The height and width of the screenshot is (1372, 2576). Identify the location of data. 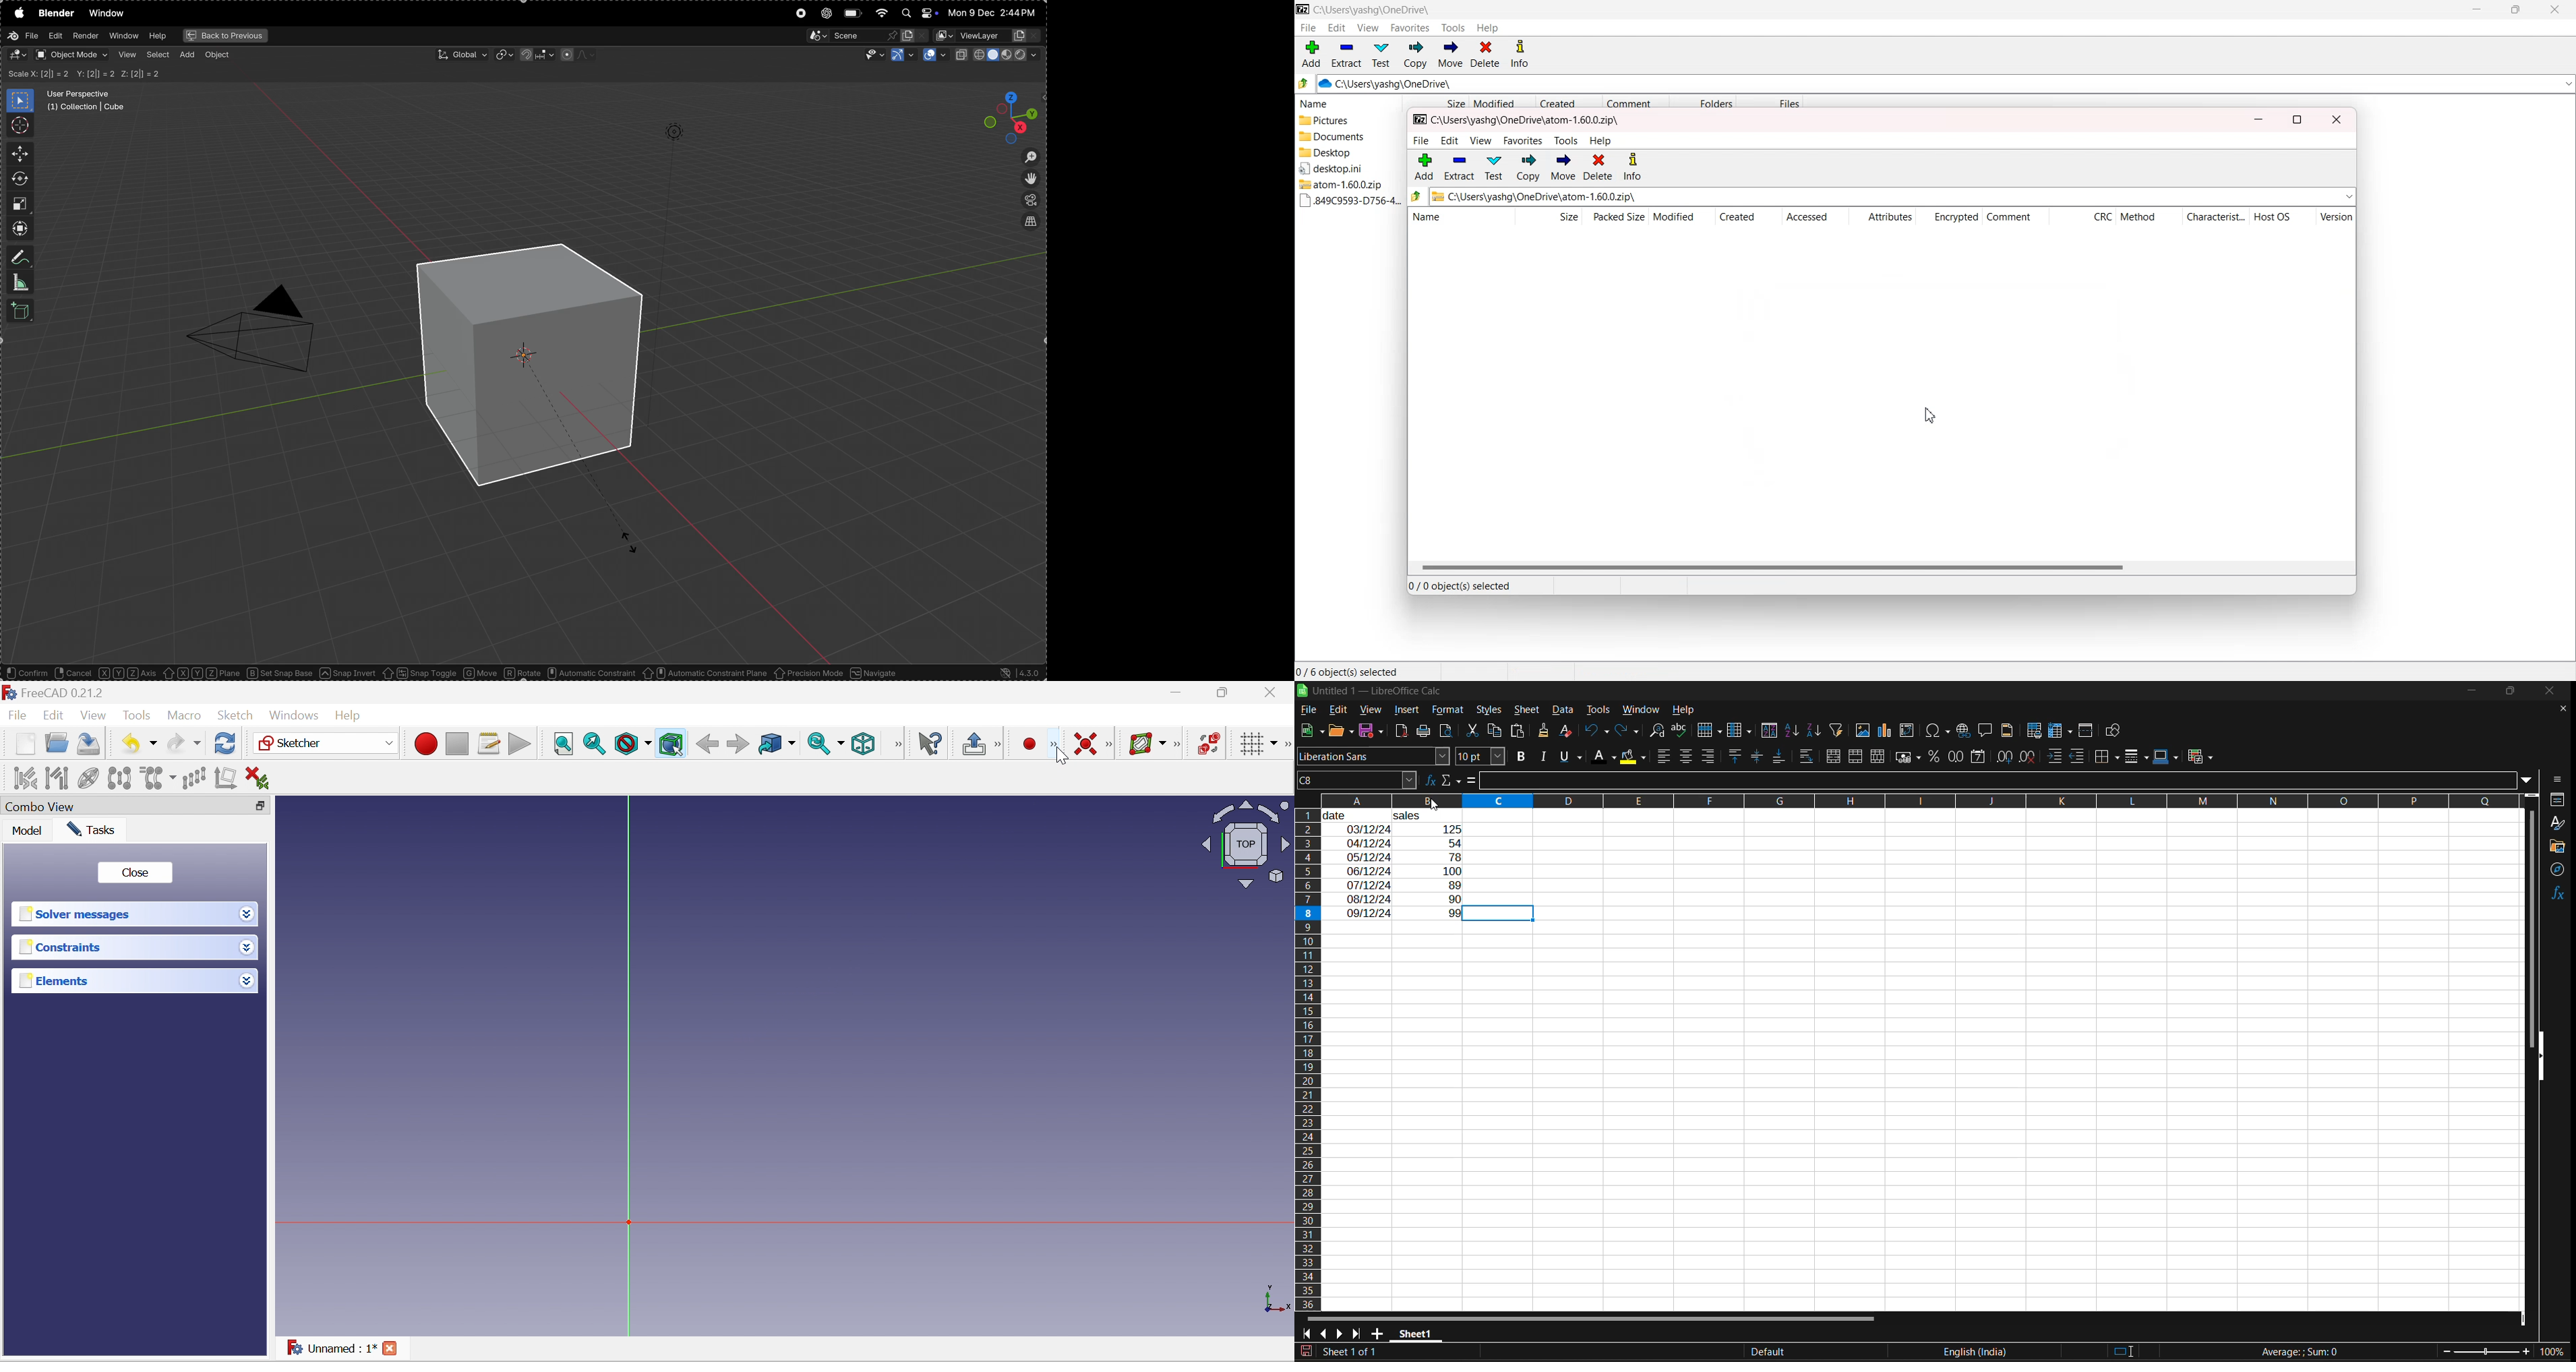
(1562, 710).